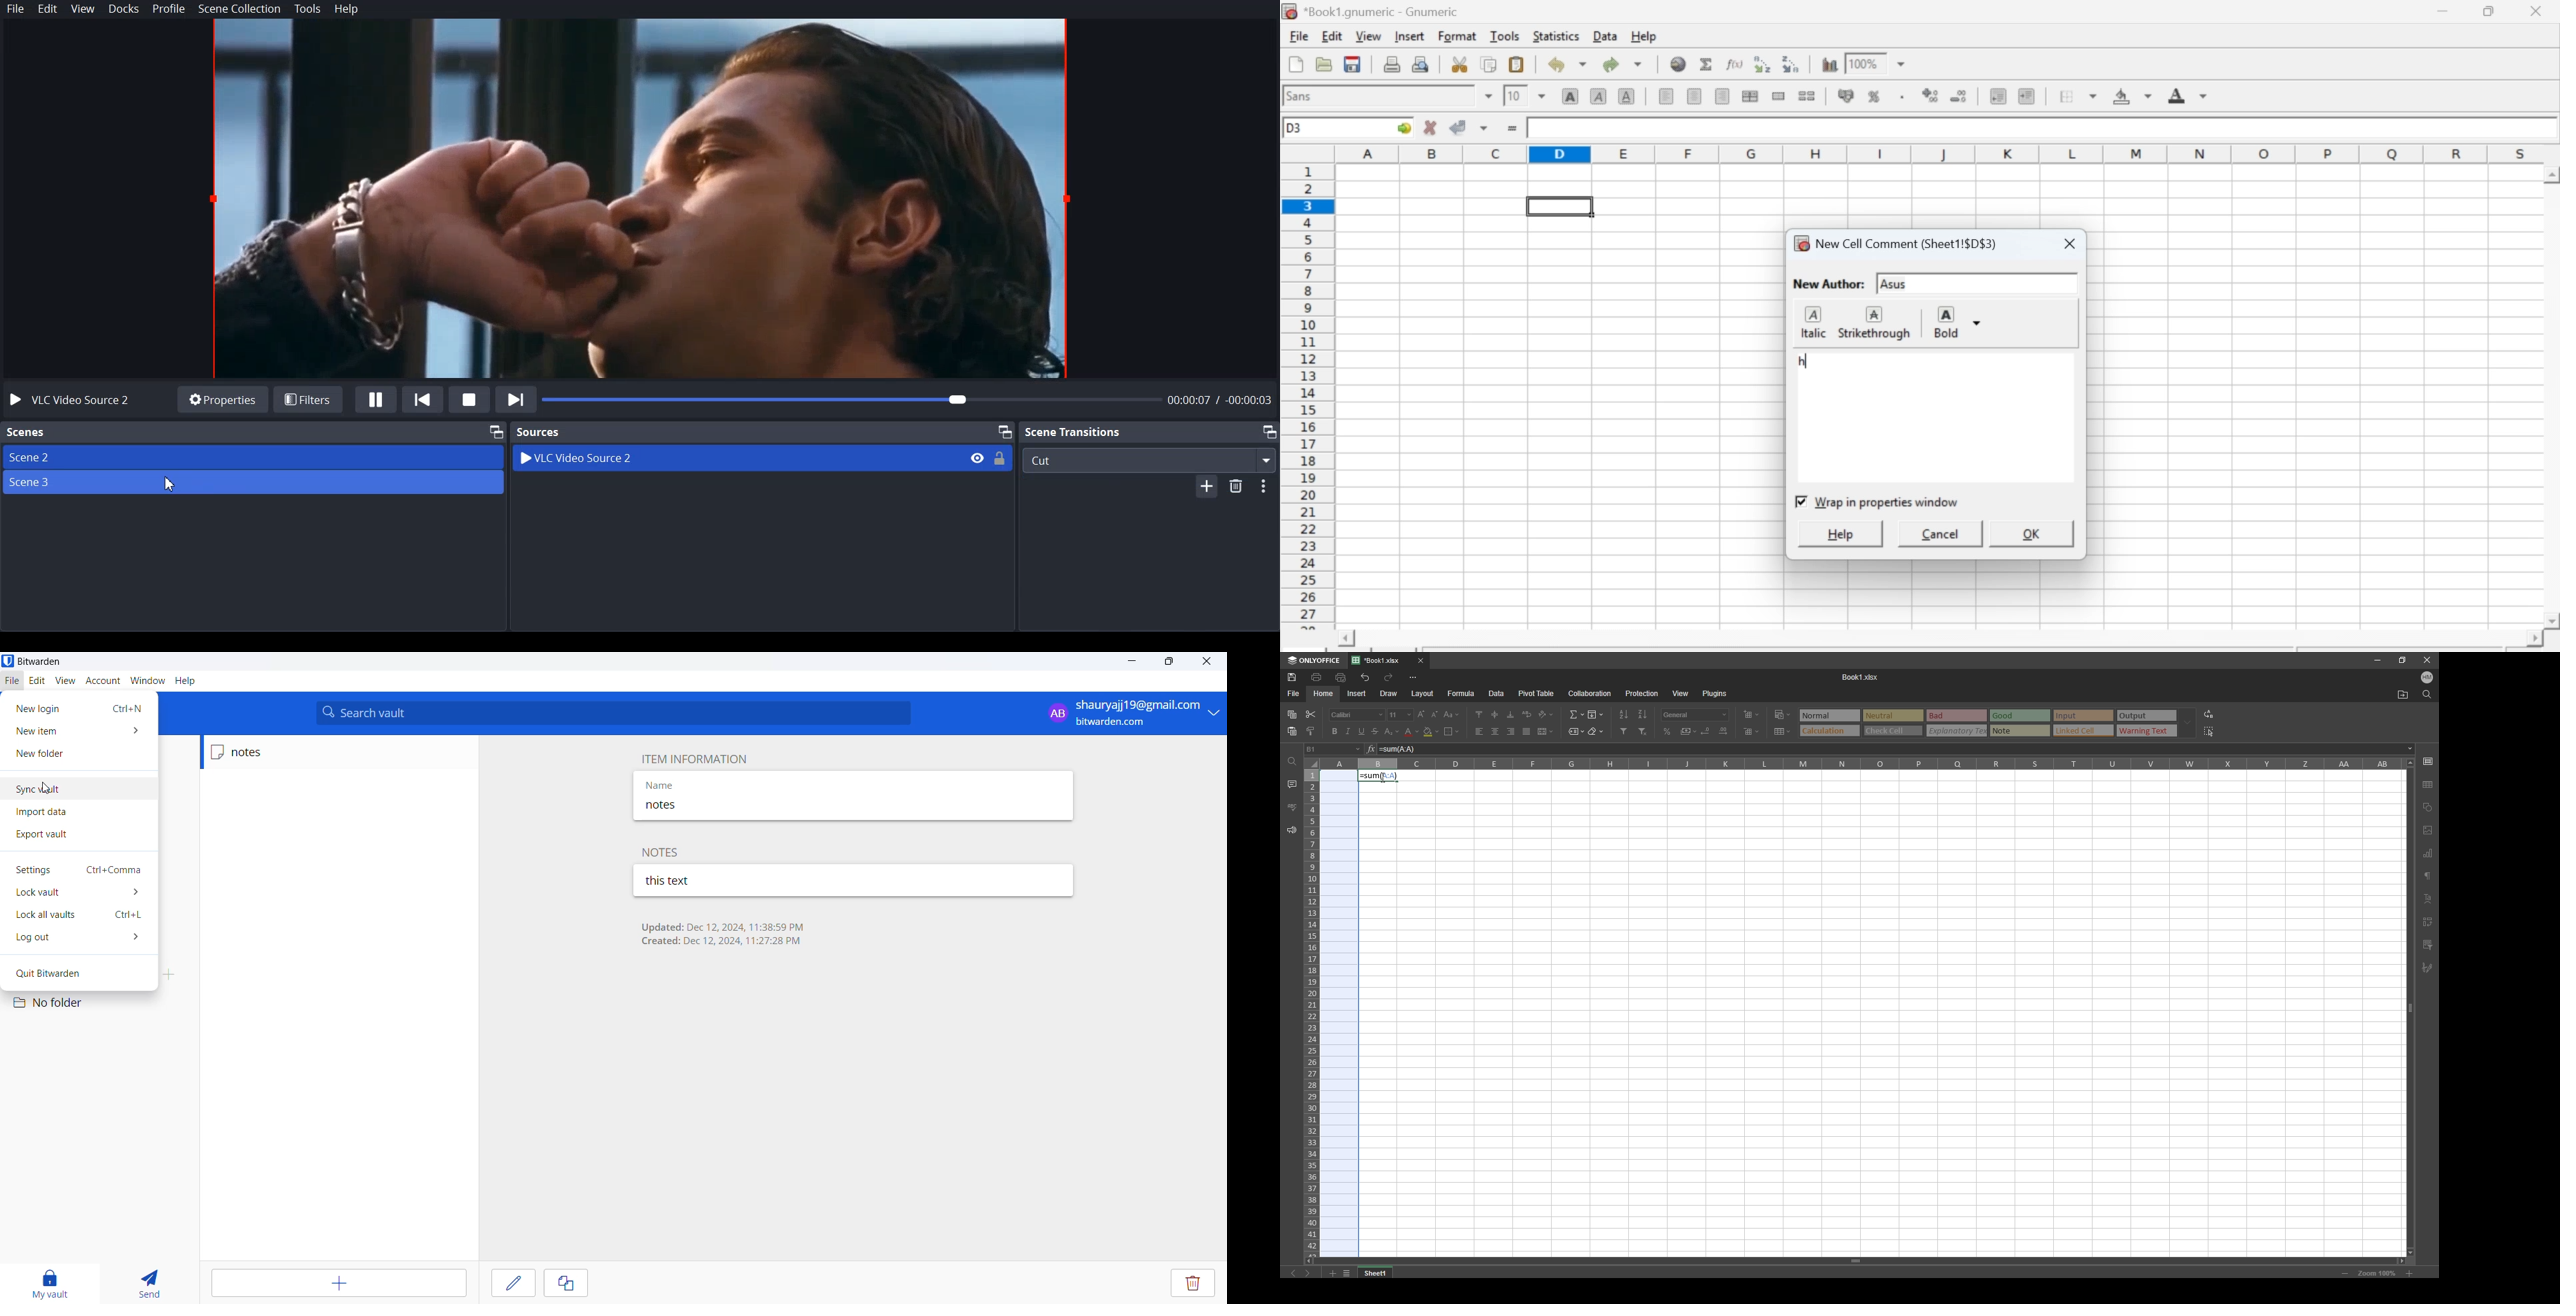 The width and height of the screenshot is (2576, 1316). Describe the element at coordinates (1811, 323) in the screenshot. I see `italic` at that location.